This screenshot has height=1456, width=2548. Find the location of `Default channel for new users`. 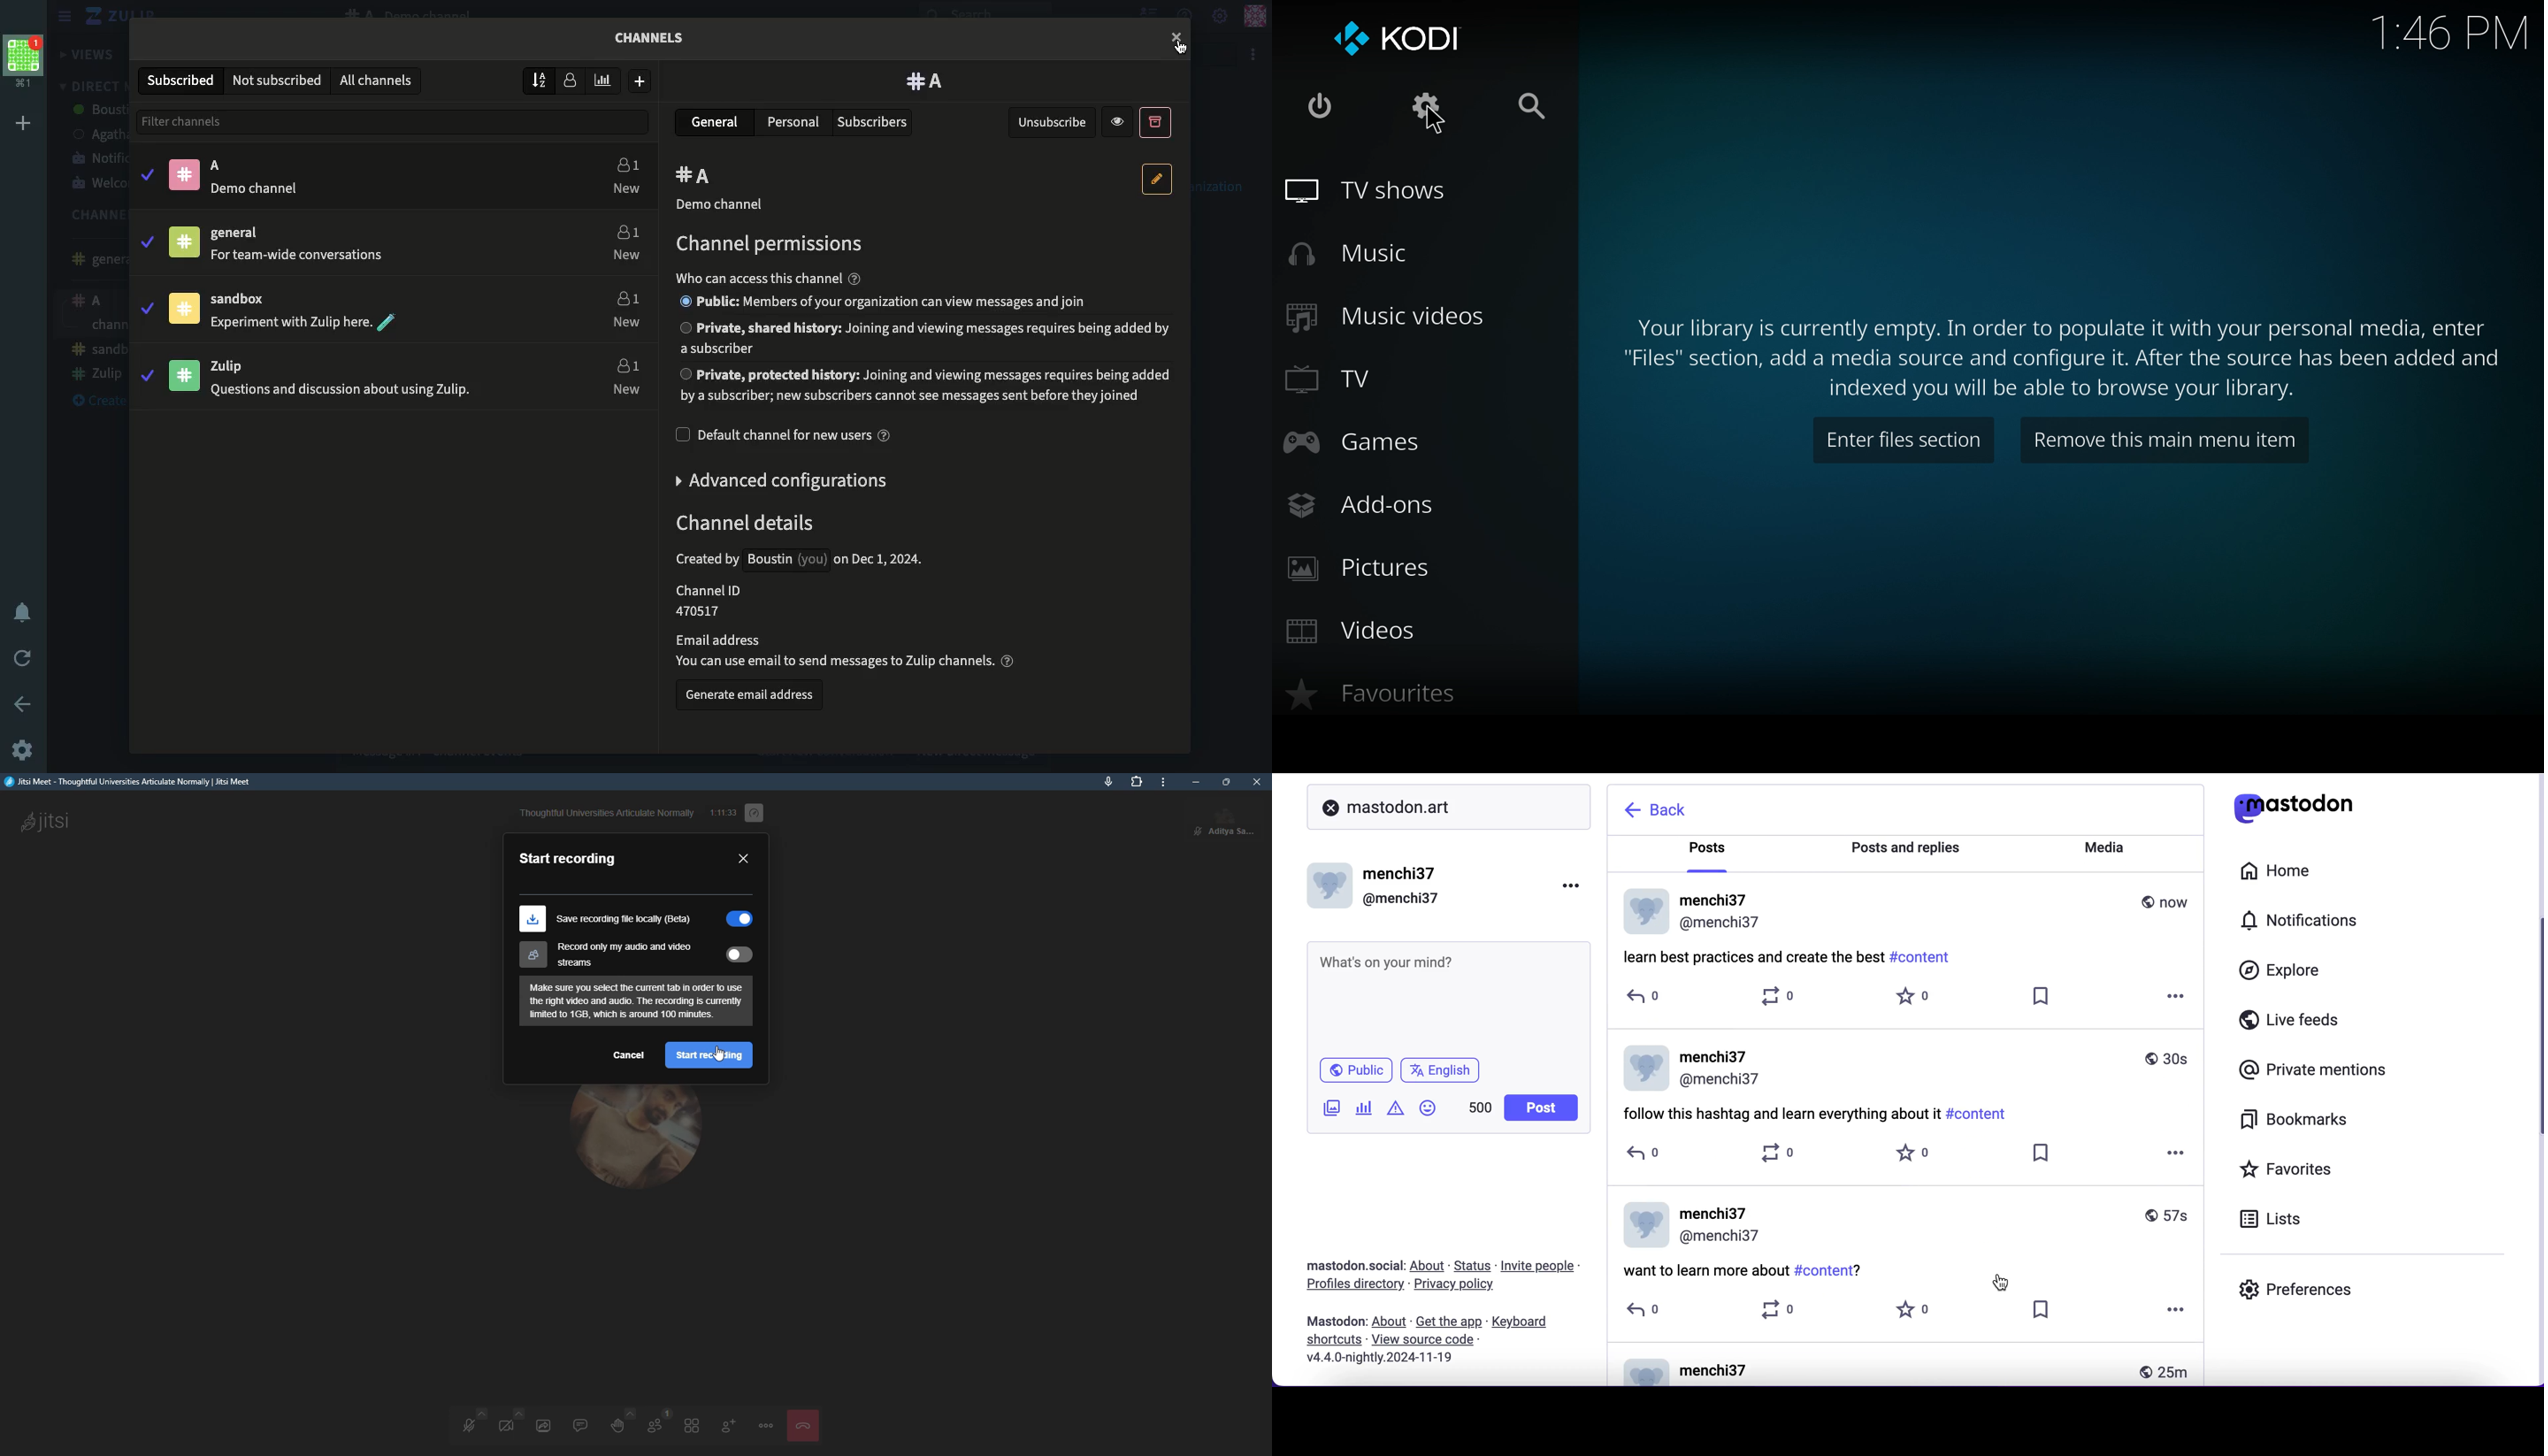

Default channel for new users is located at coordinates (784, 435).